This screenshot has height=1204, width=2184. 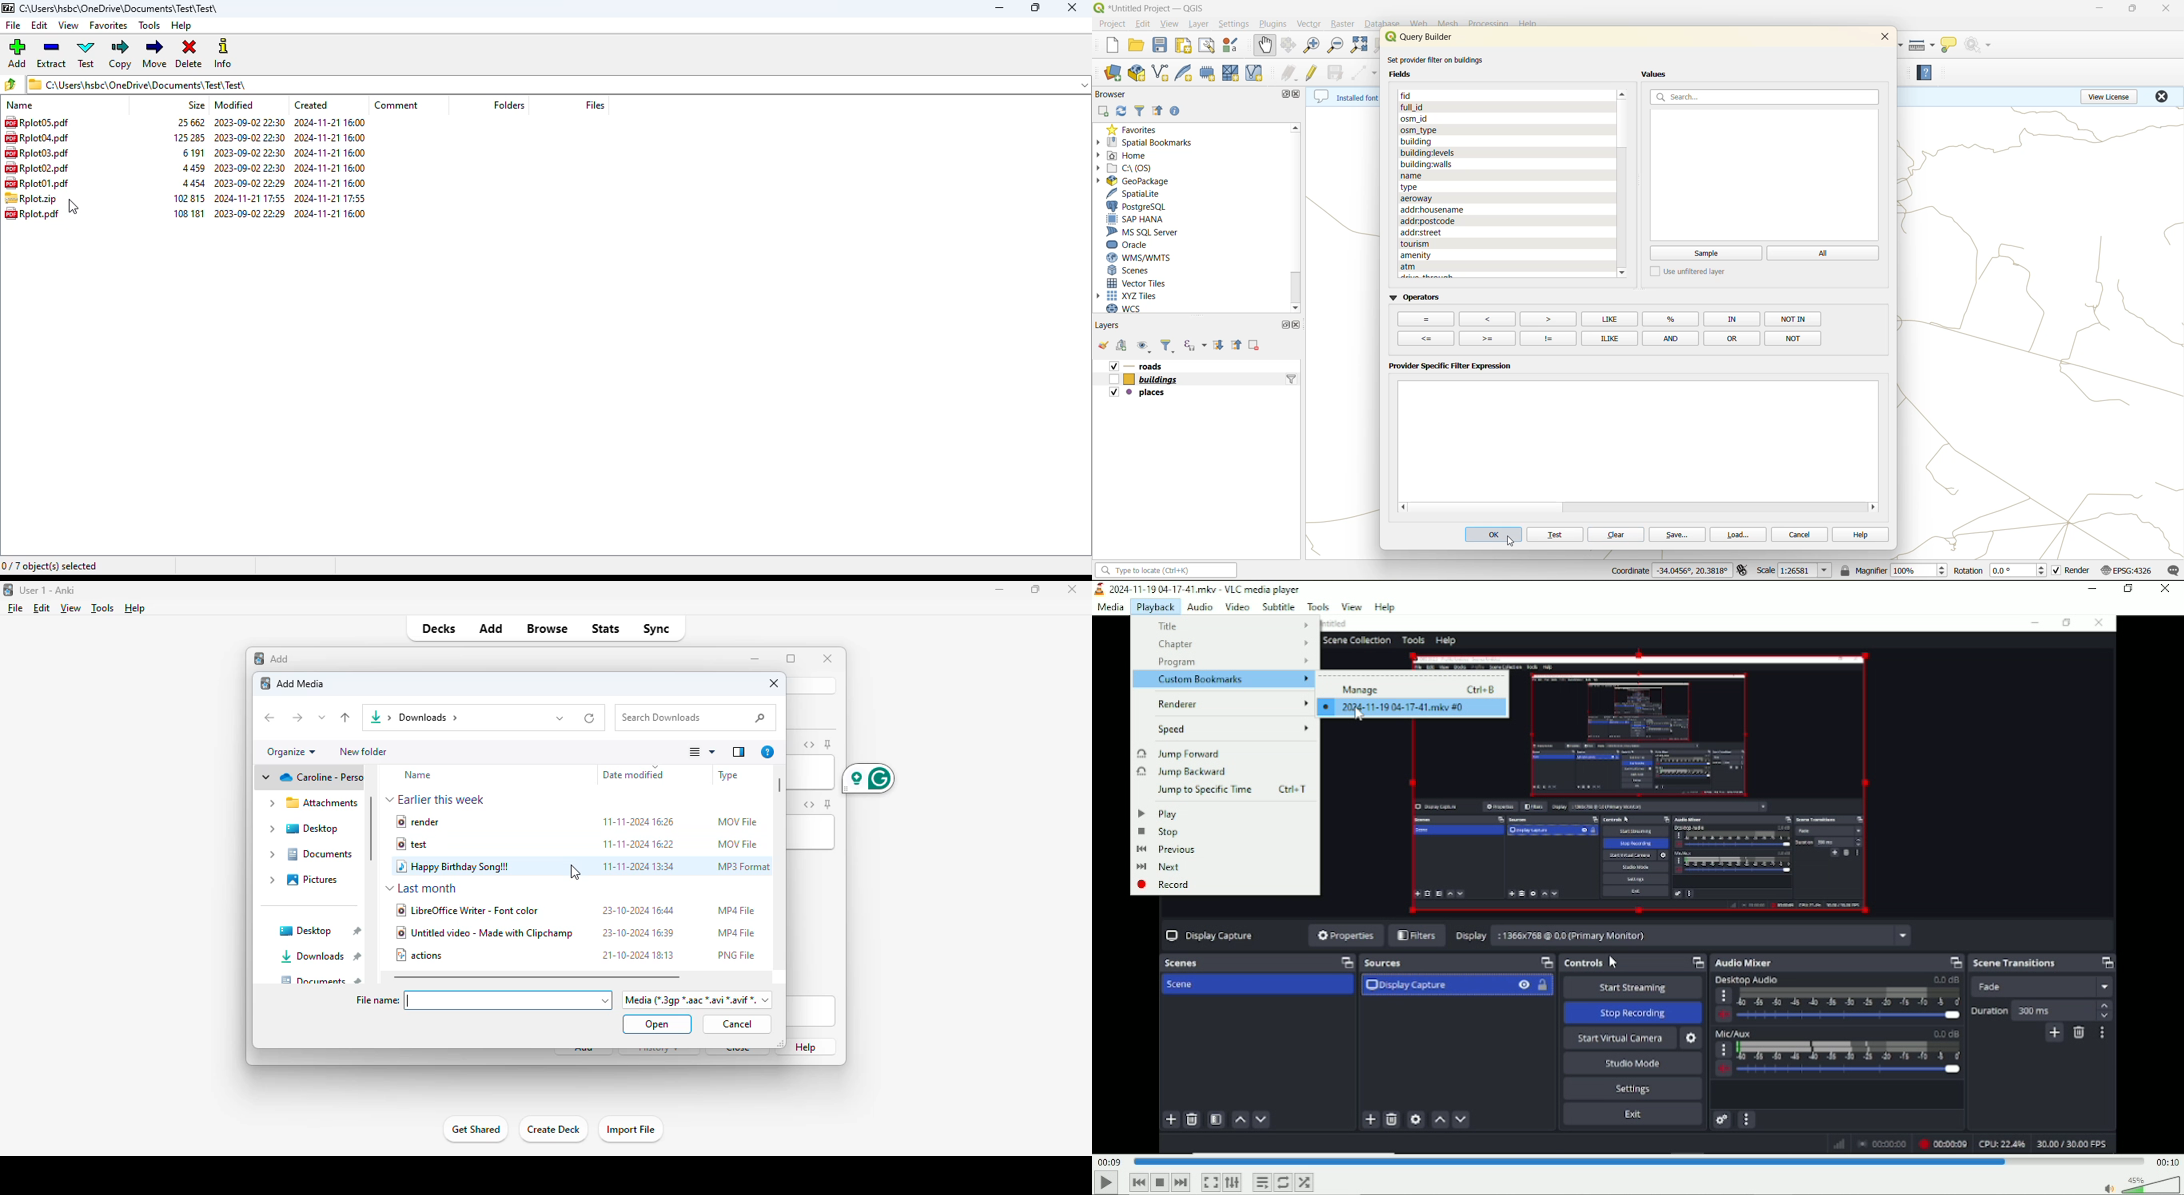 I want to click on cloud, so click(x=310, y=778).